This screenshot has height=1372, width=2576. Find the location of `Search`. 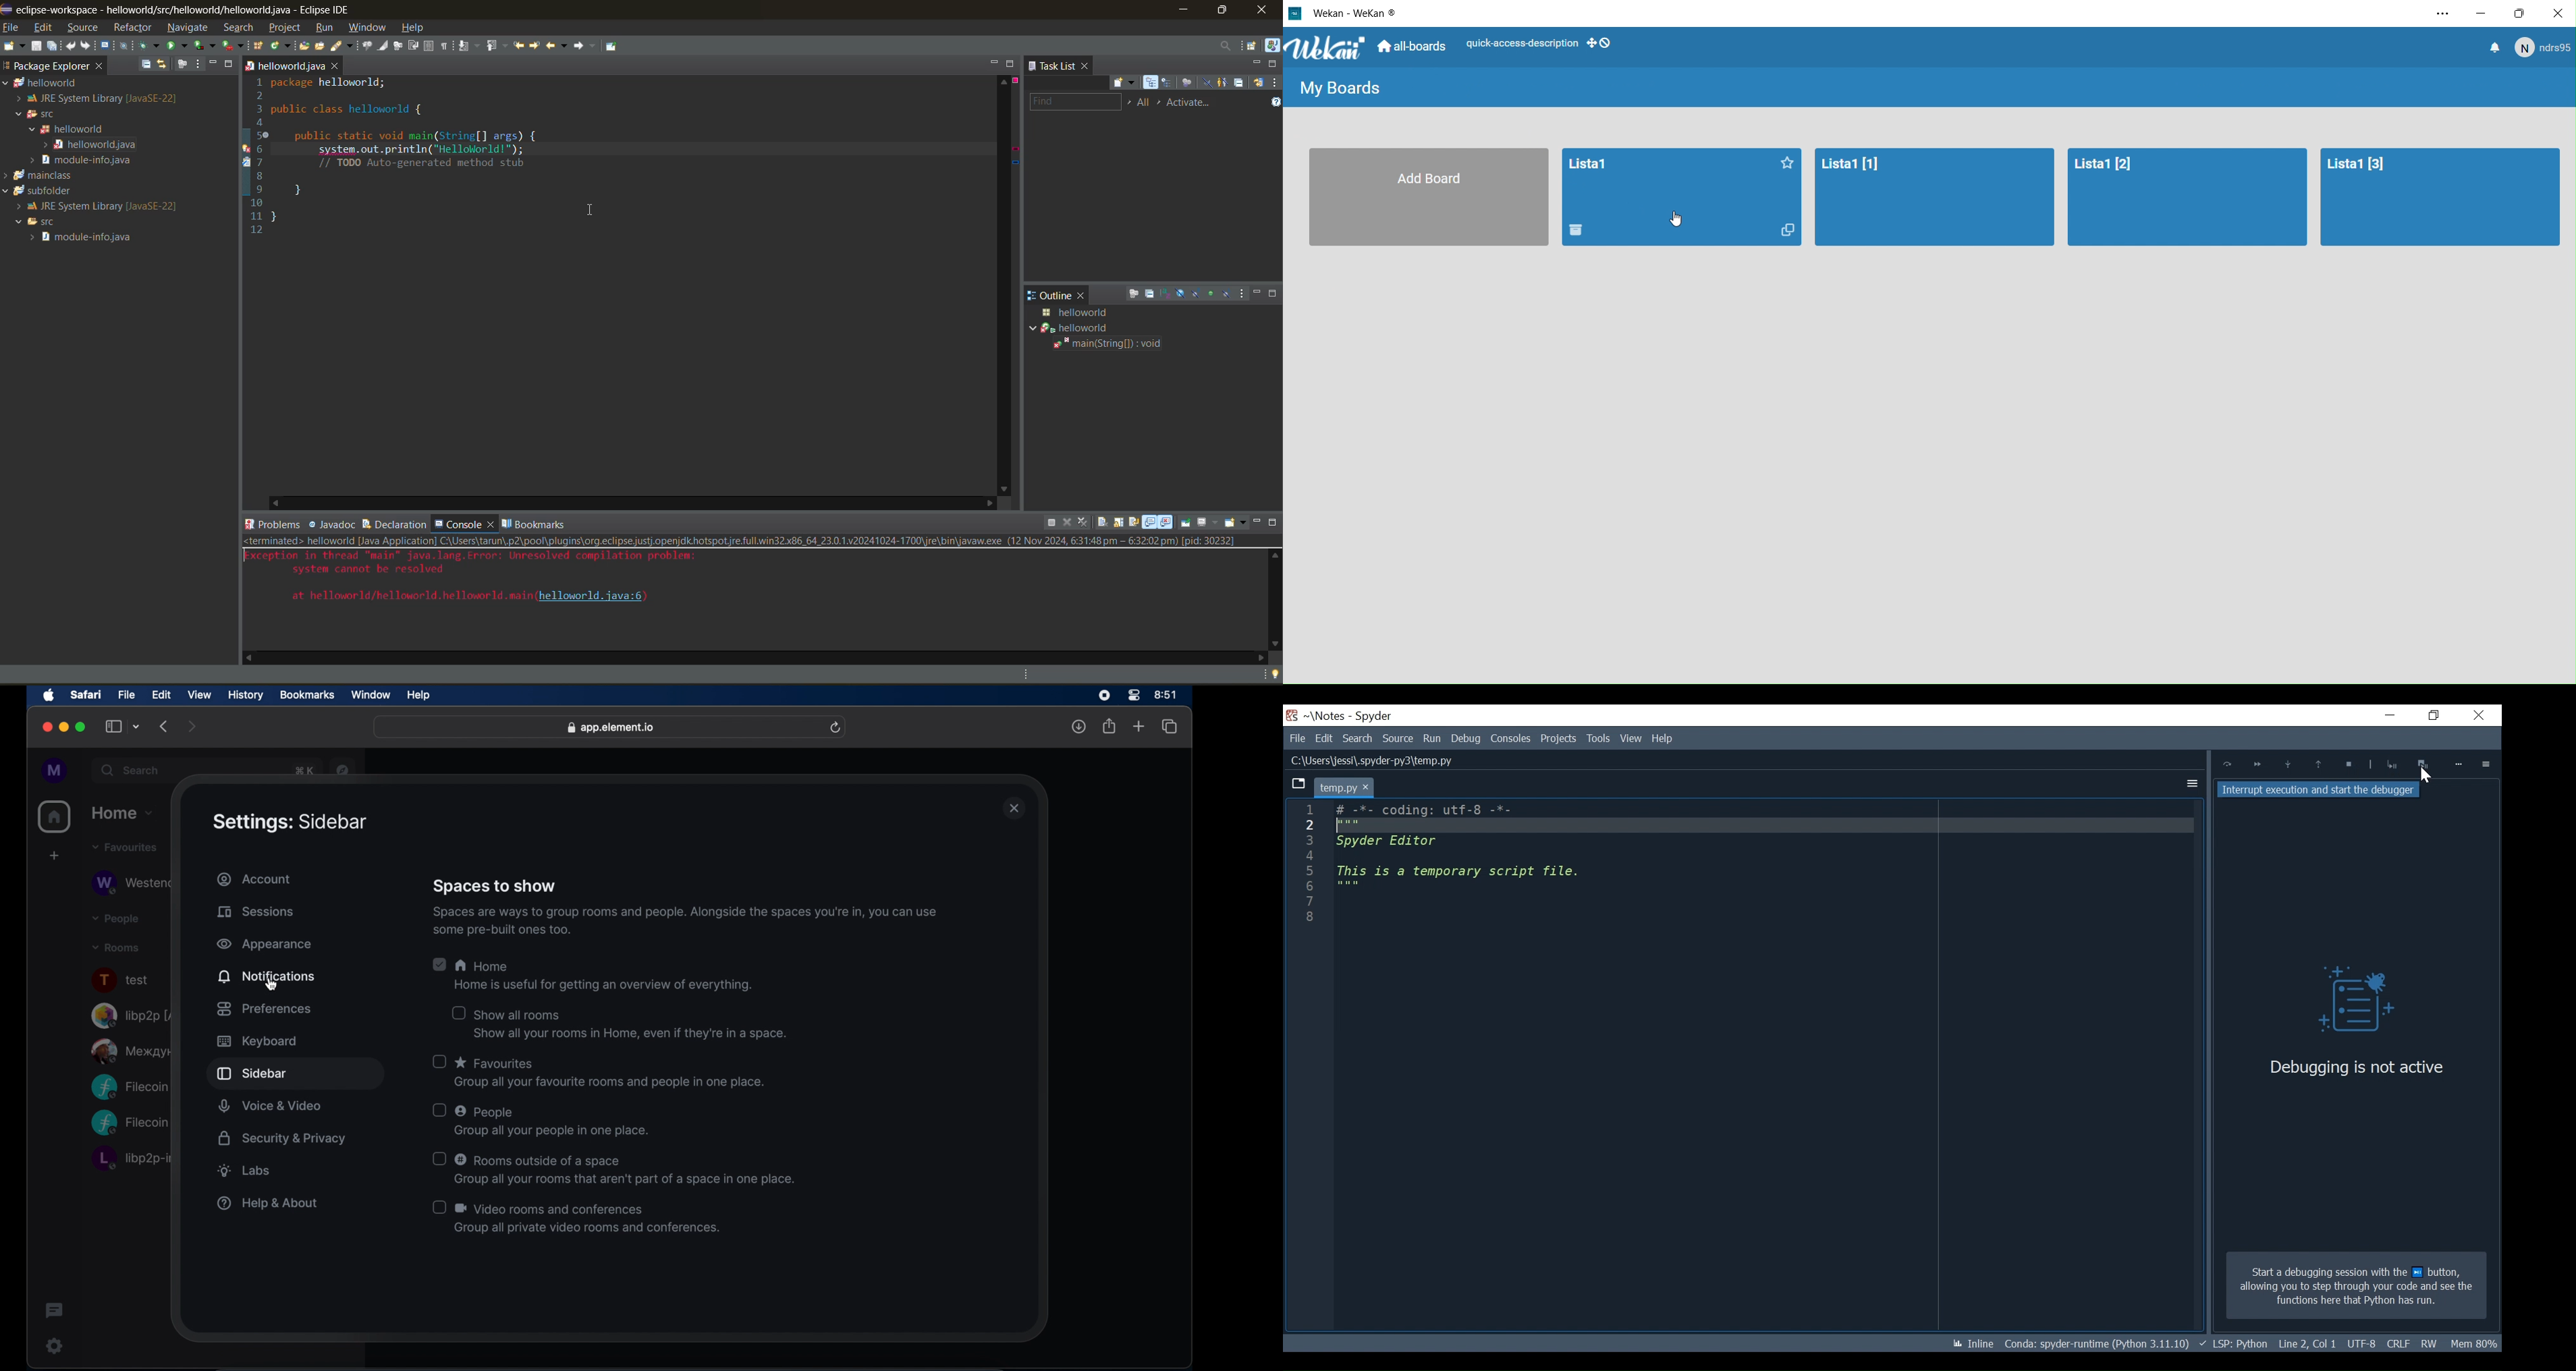

Search is located at coordinates (1359, 738).